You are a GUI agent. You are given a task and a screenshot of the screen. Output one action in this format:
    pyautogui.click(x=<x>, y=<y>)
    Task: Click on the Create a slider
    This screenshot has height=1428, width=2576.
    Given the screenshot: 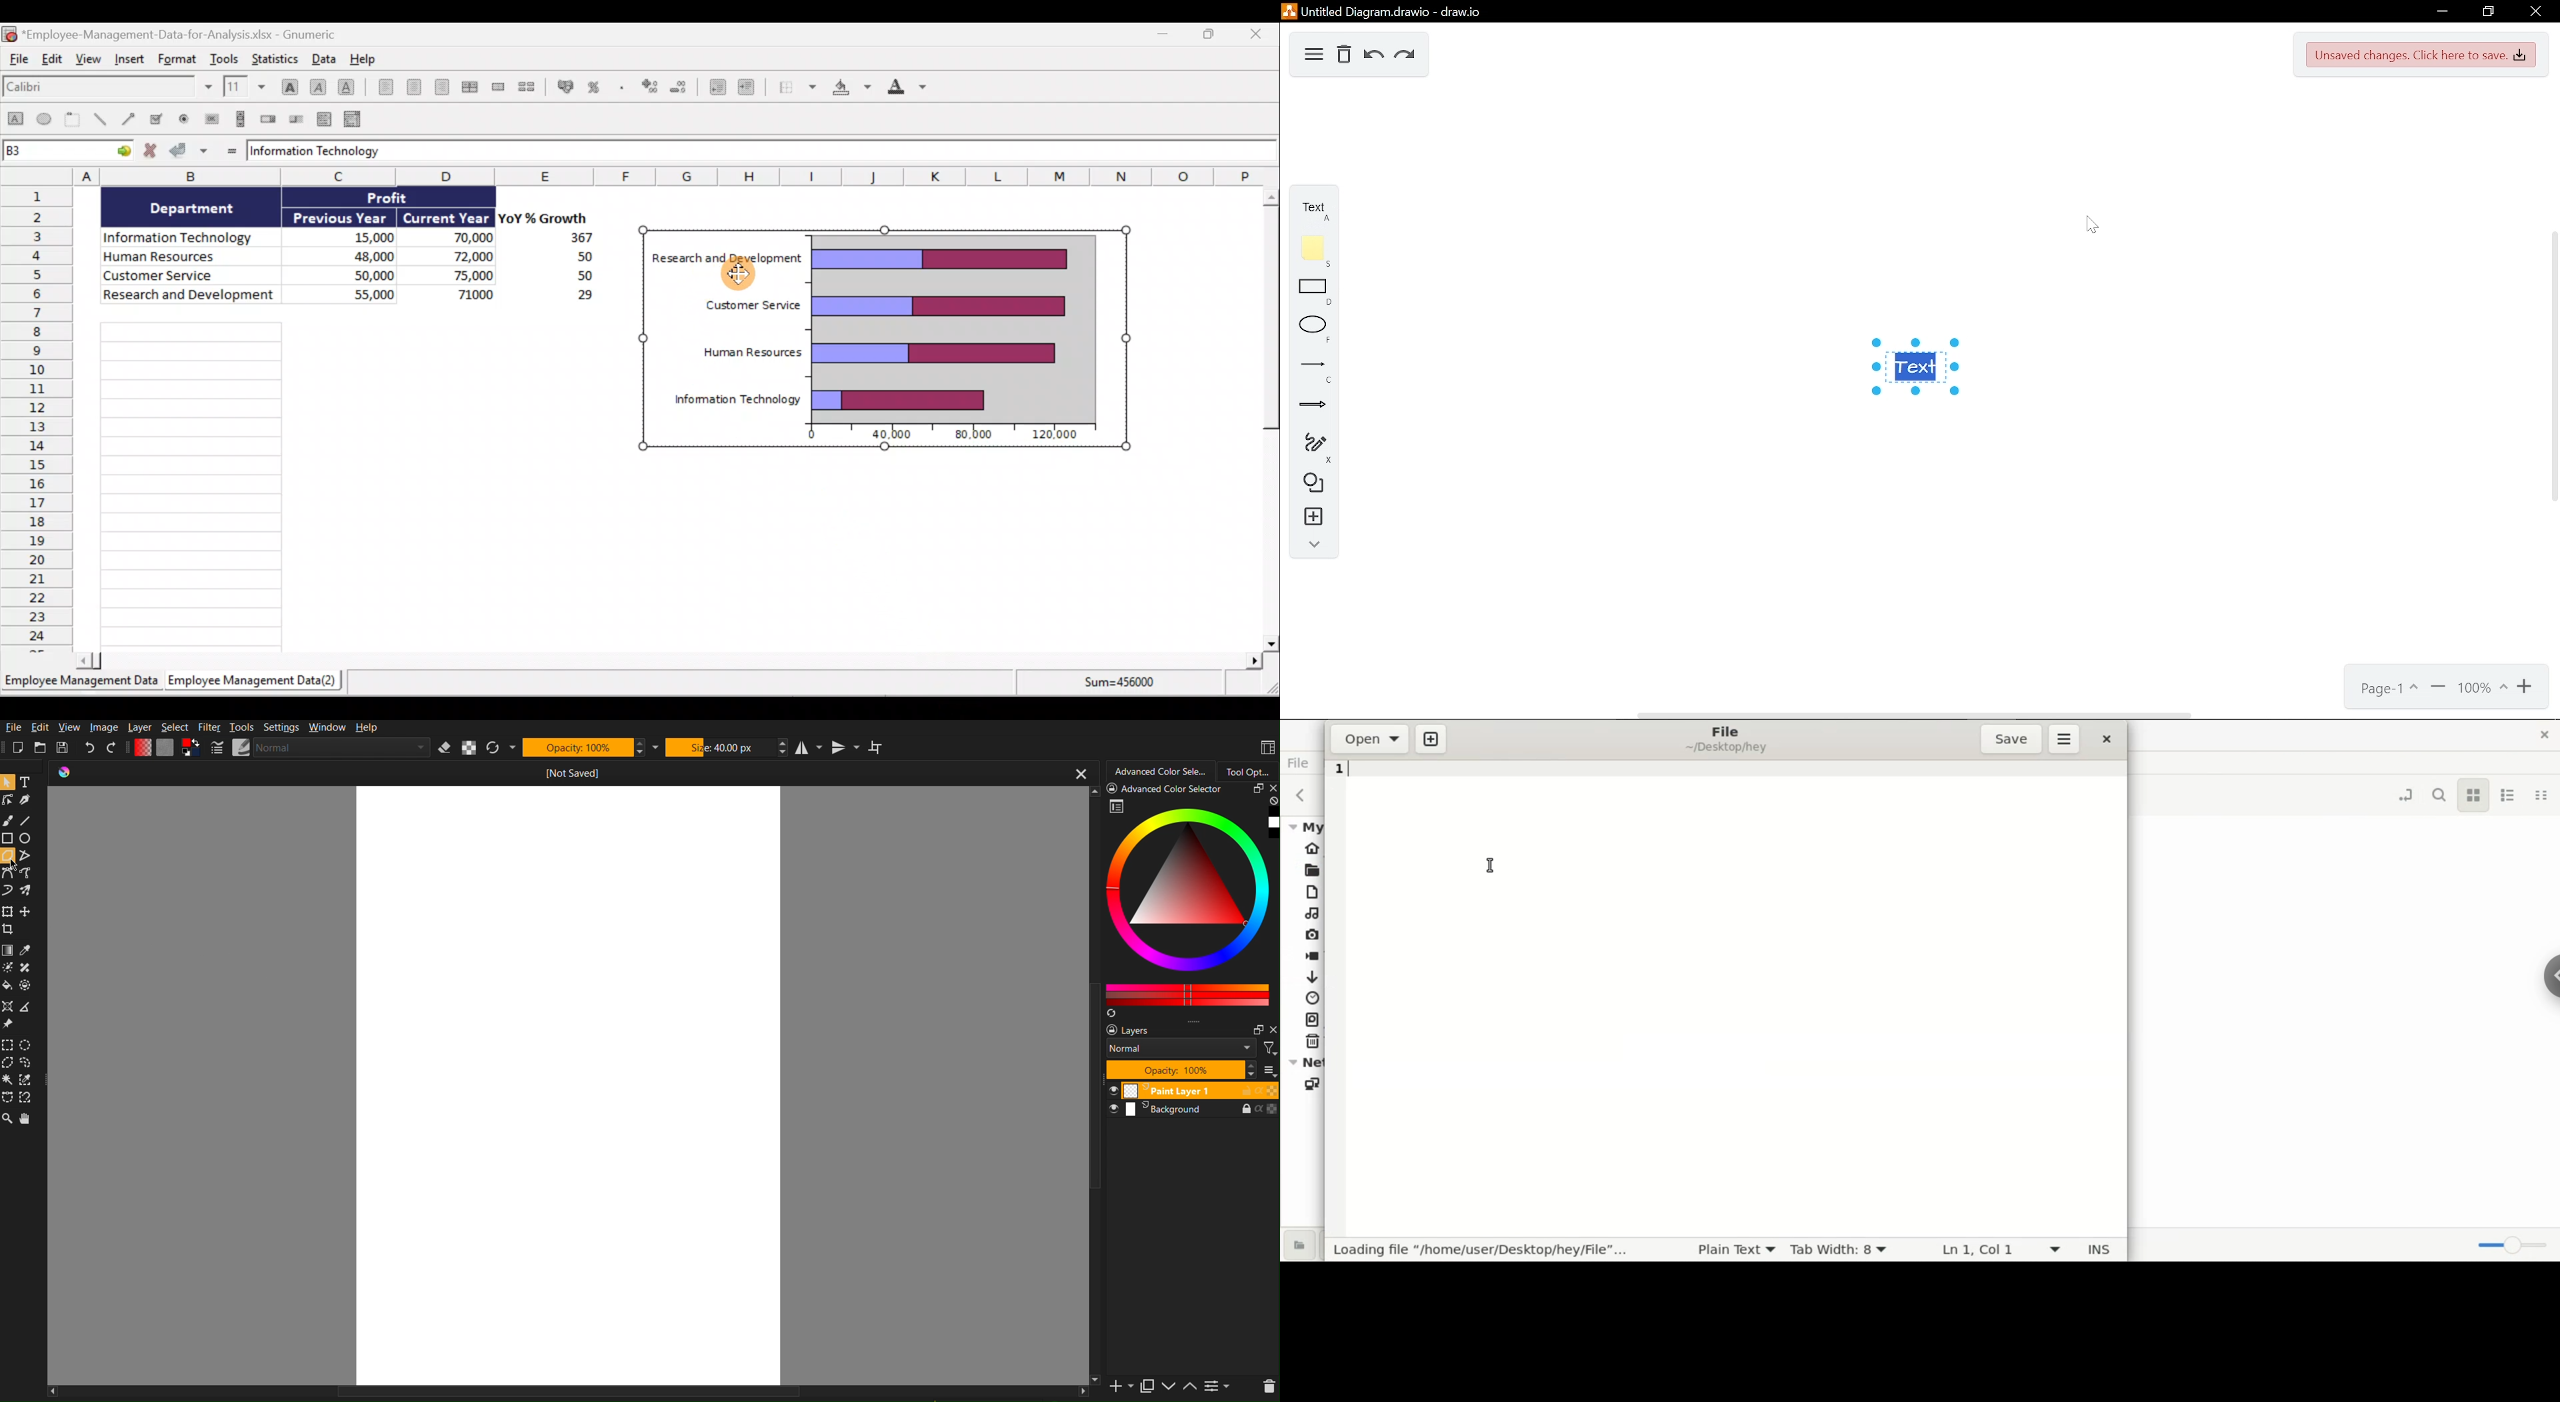 What is the action you would take?
    pyautogui.click(x=297, y=118)
    